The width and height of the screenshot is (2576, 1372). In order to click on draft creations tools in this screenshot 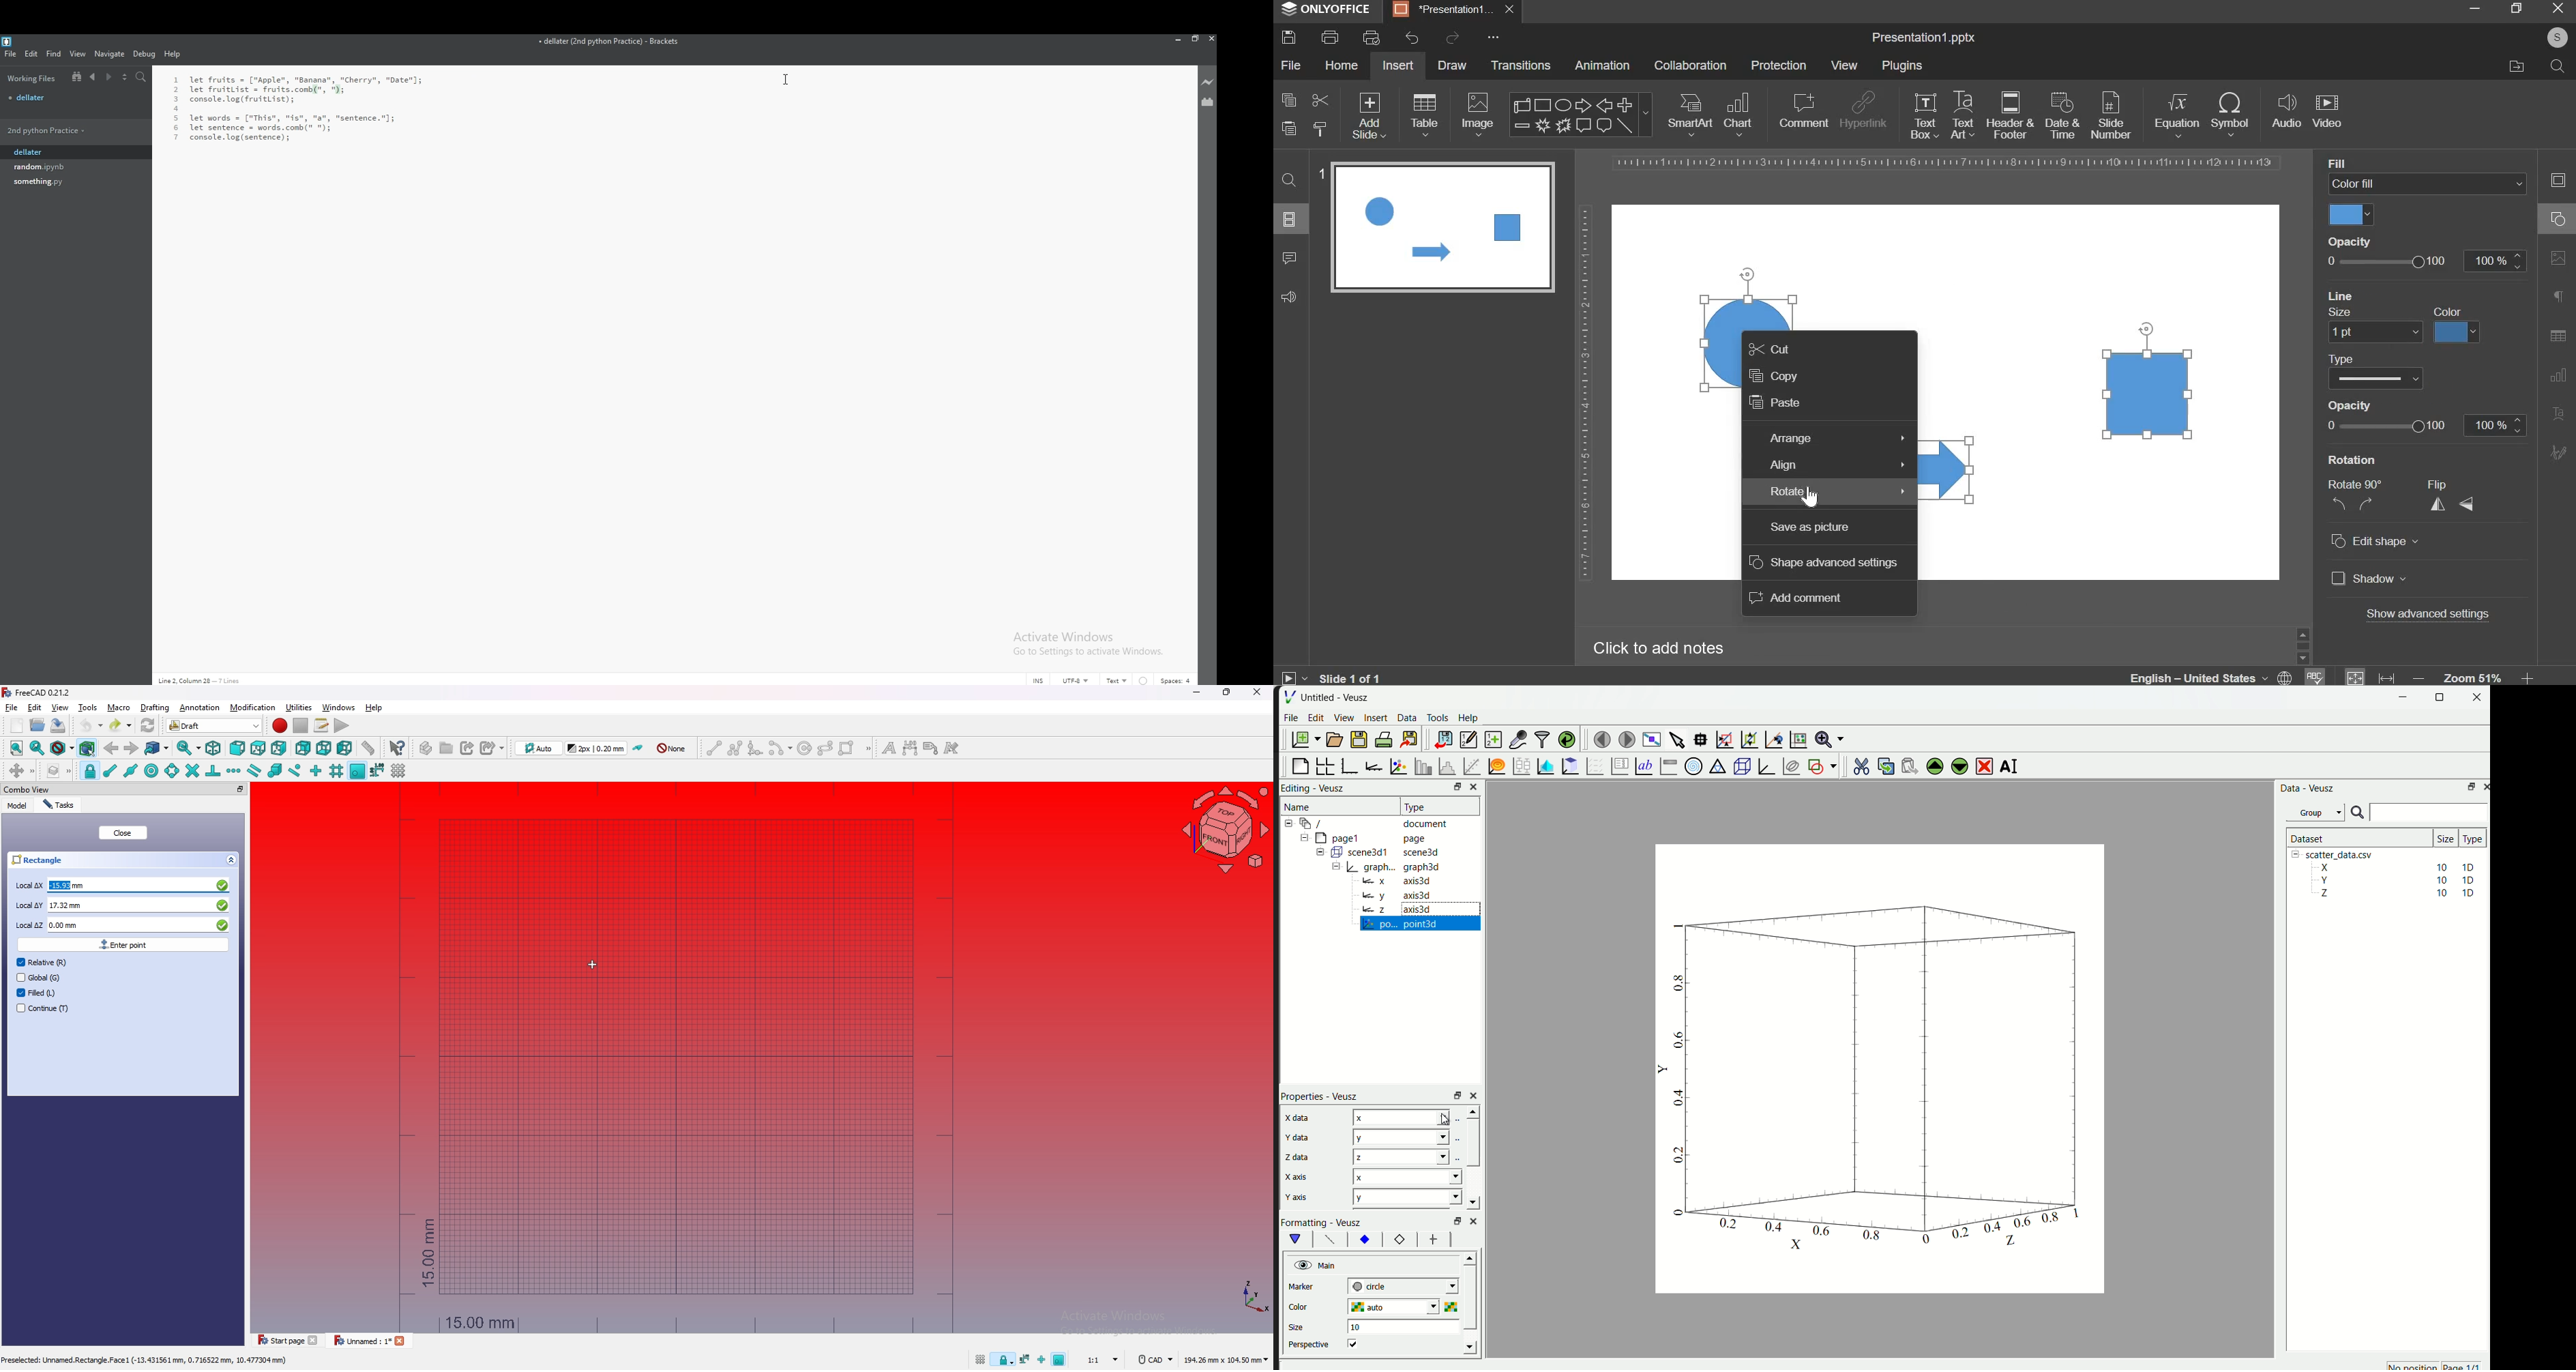, I will do `click(869, 749)`.